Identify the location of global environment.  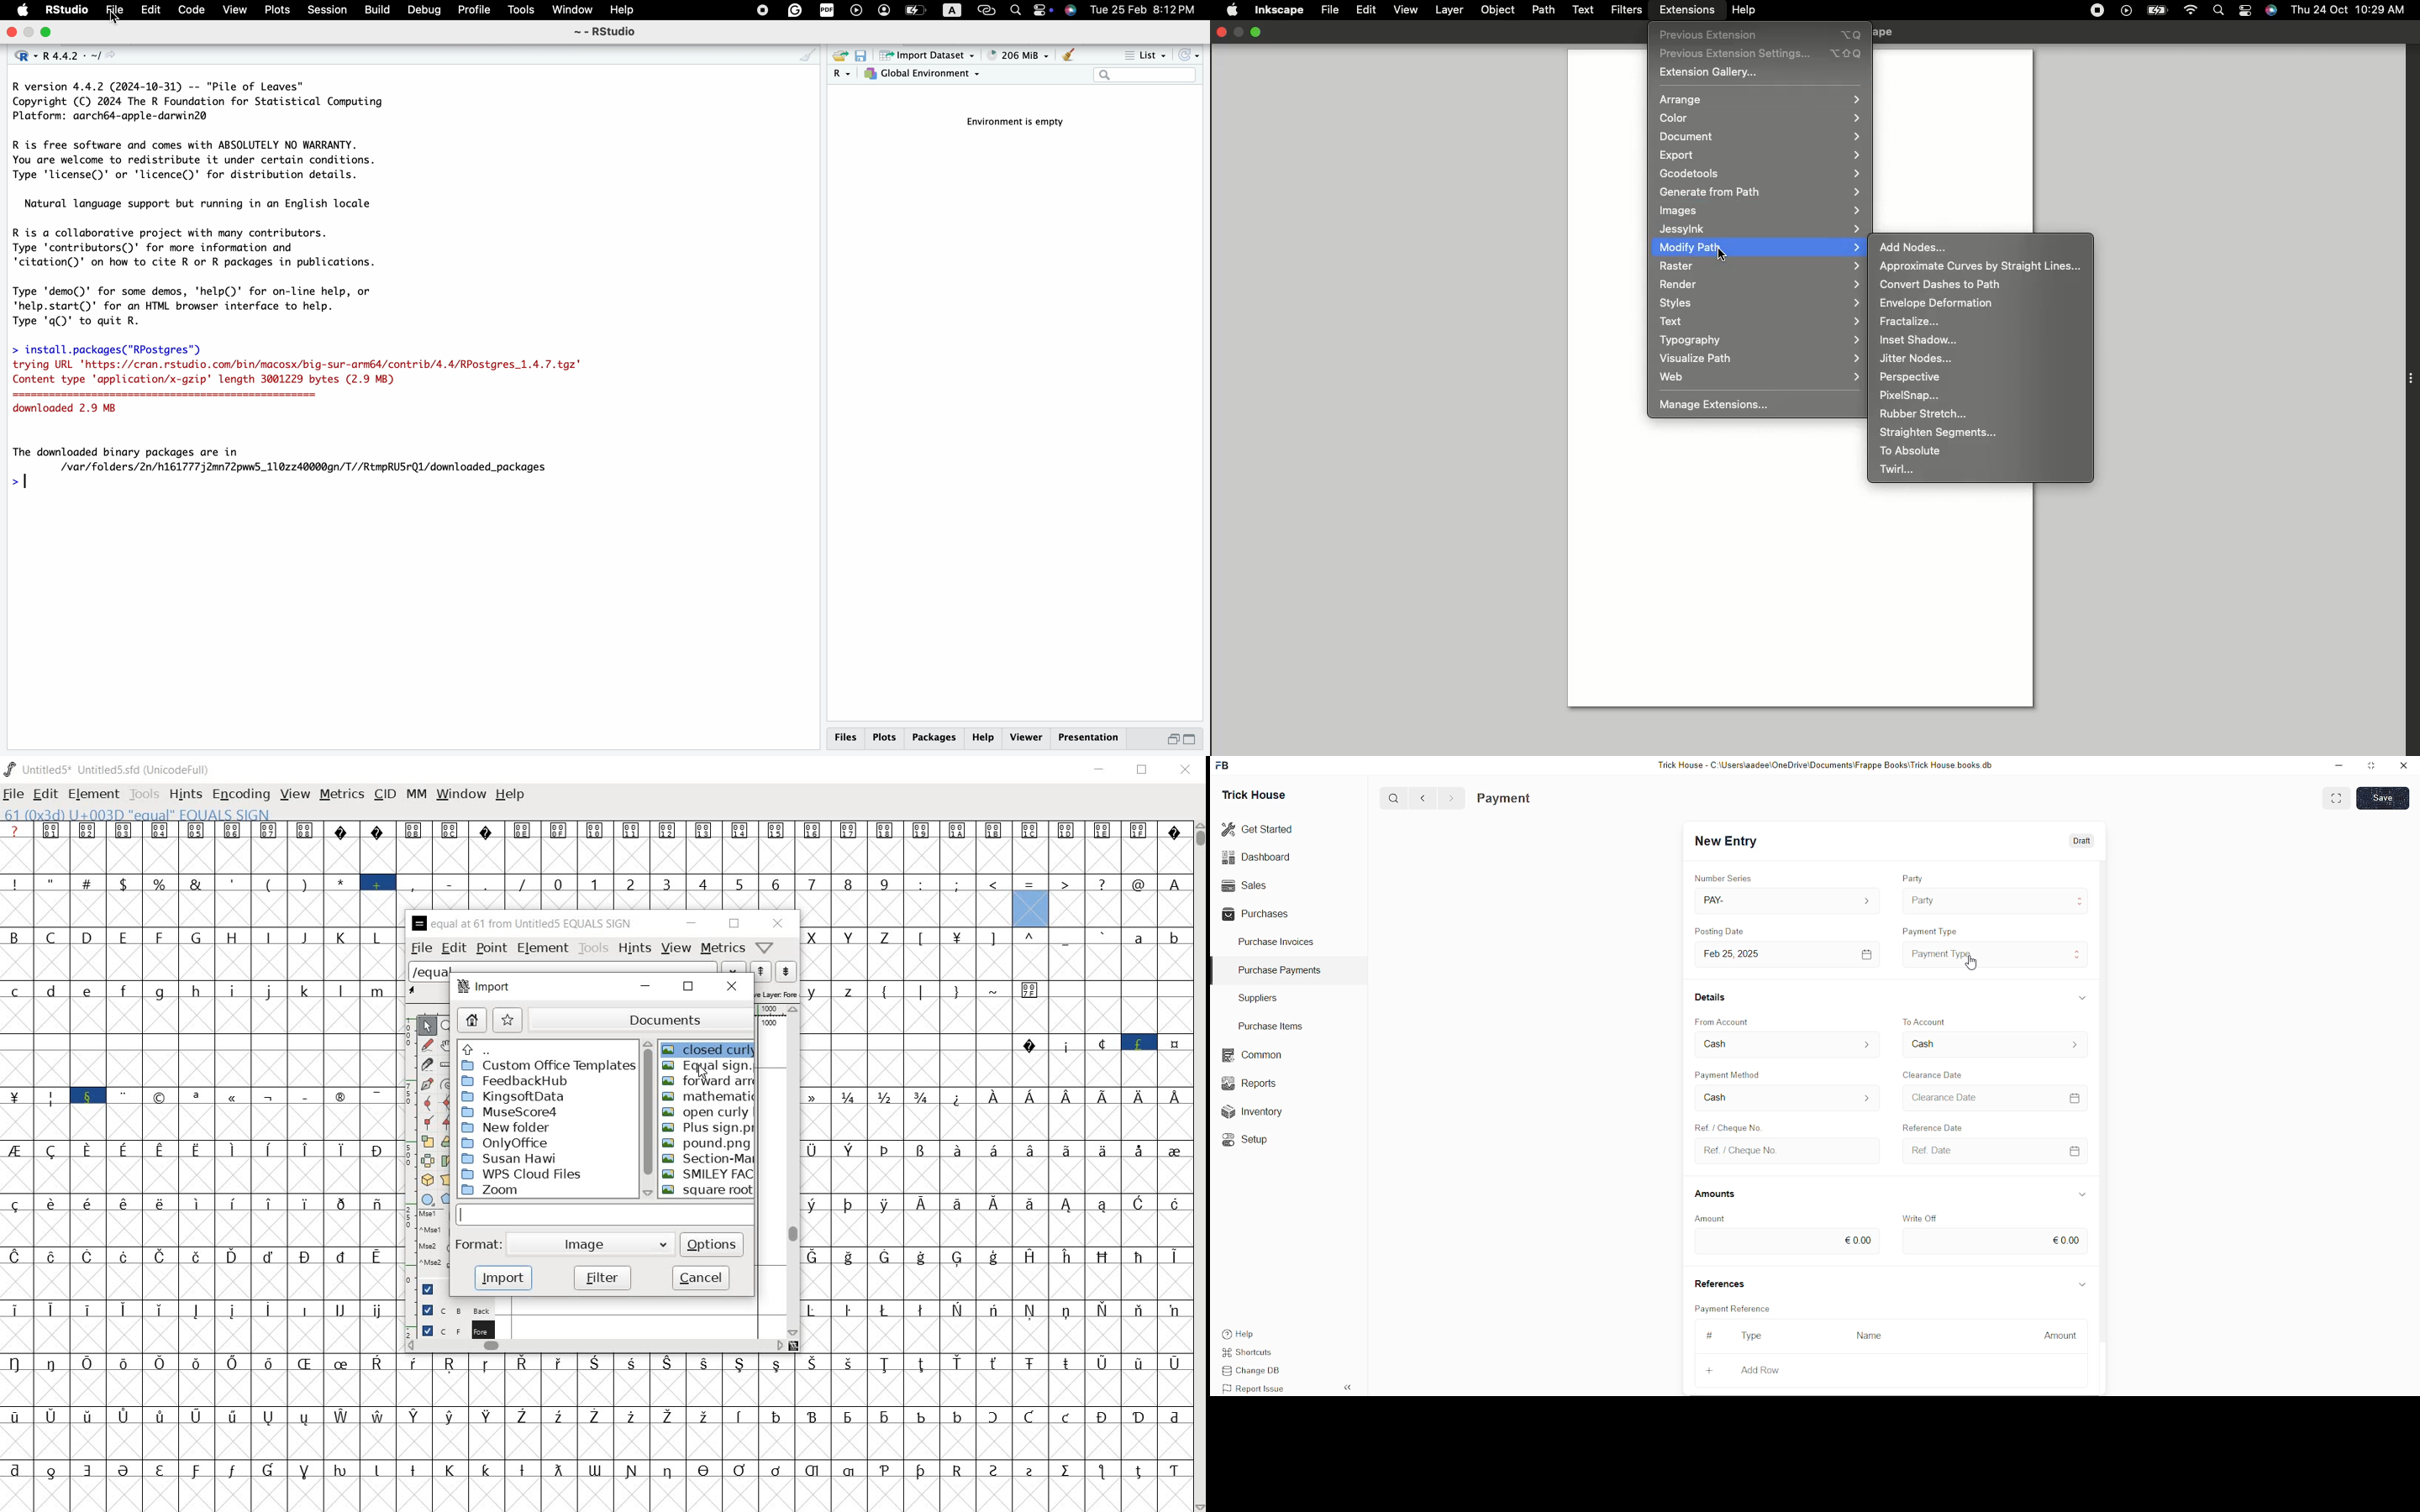
(924, 76).